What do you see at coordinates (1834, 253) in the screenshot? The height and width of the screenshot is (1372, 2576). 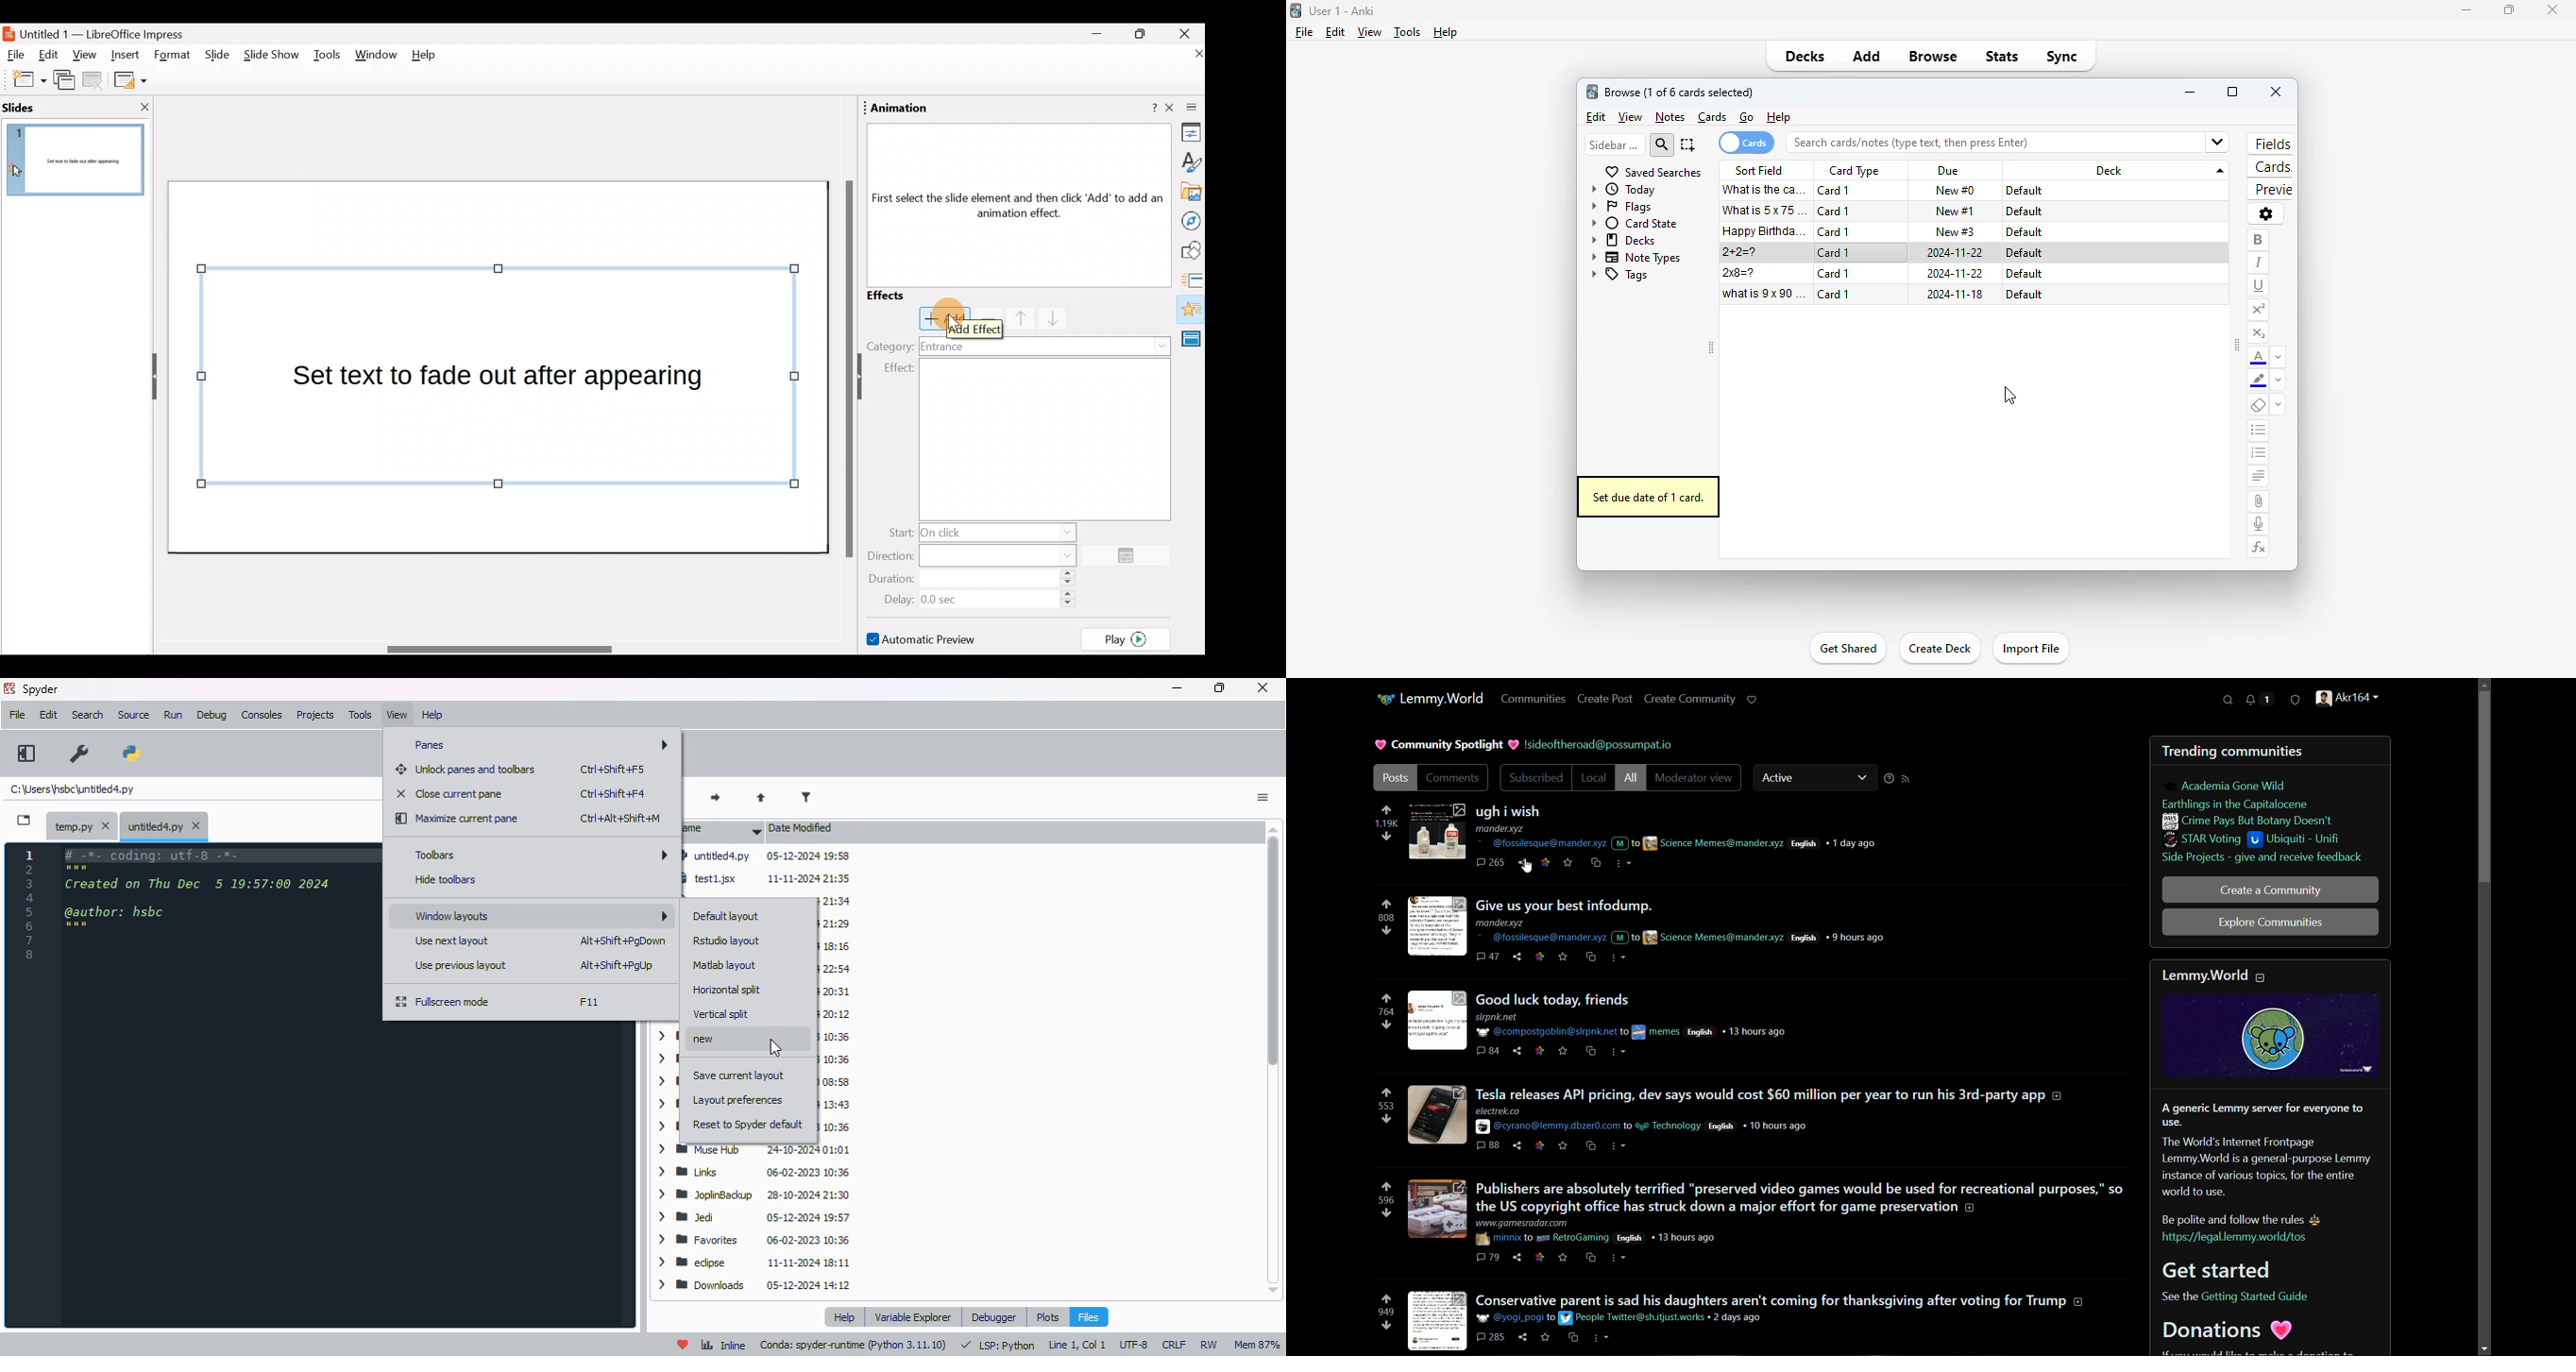 I see `card 1` at bounding box center [1834, 253].